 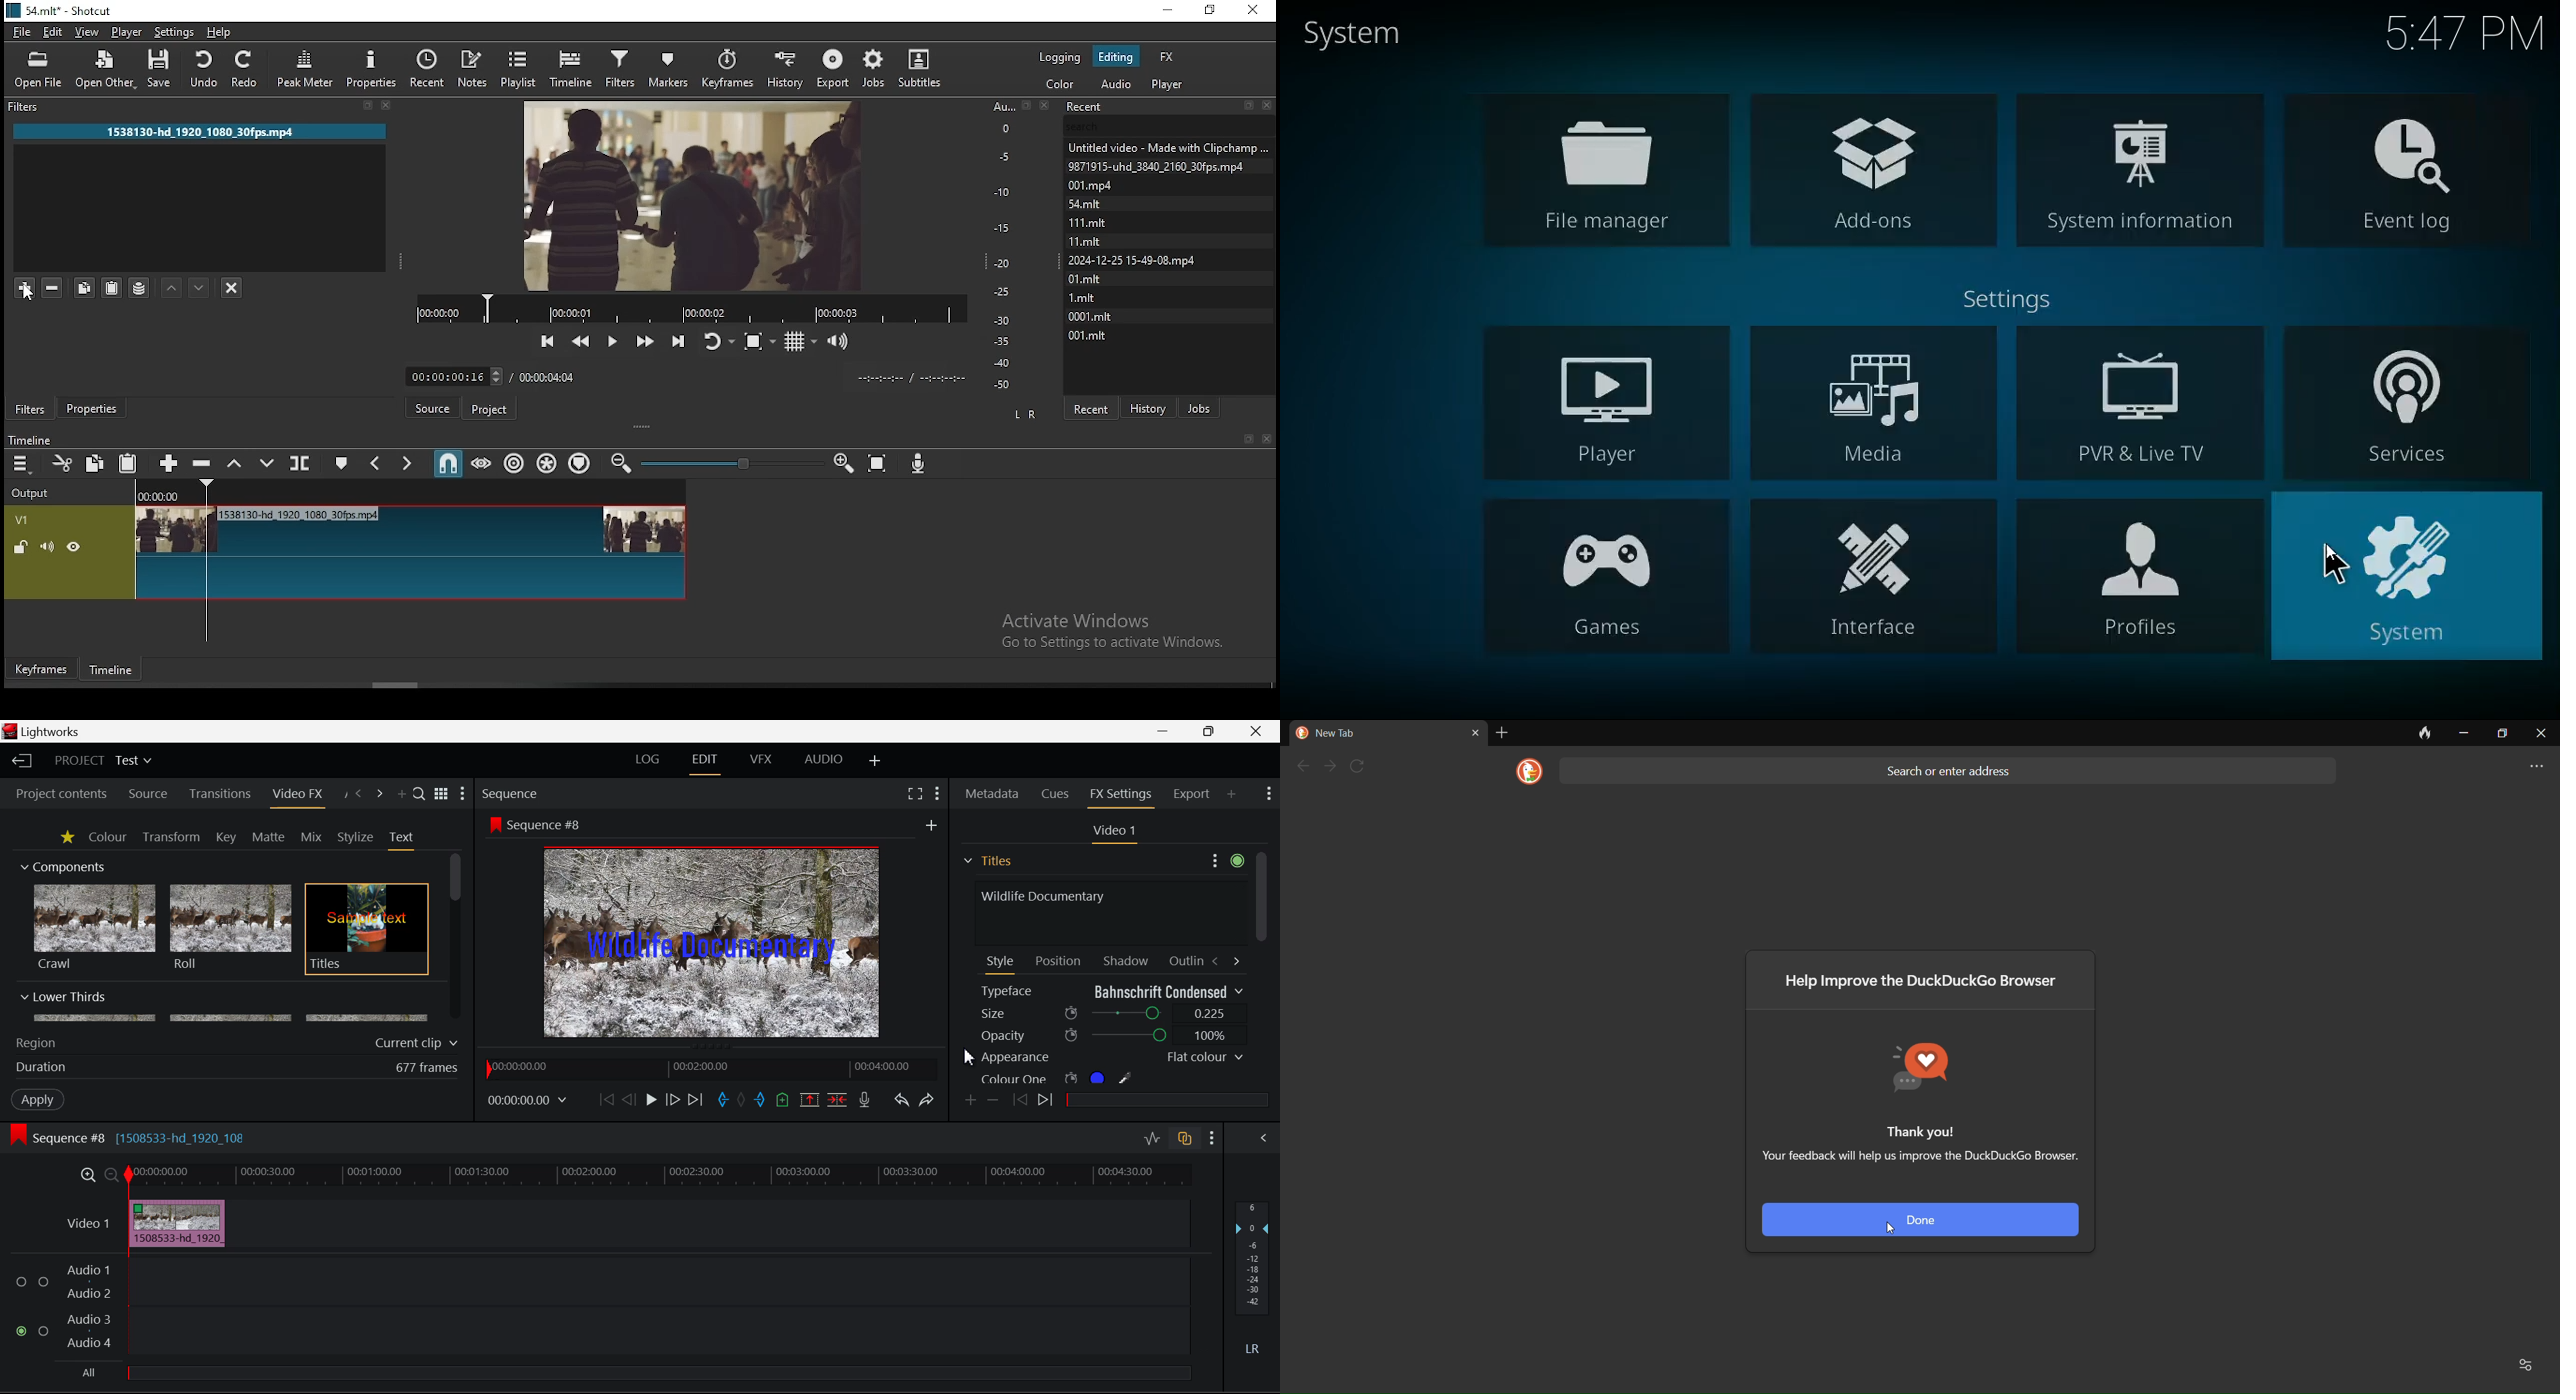 I want to click on Mark Cue, so click(x=784, y=1101).